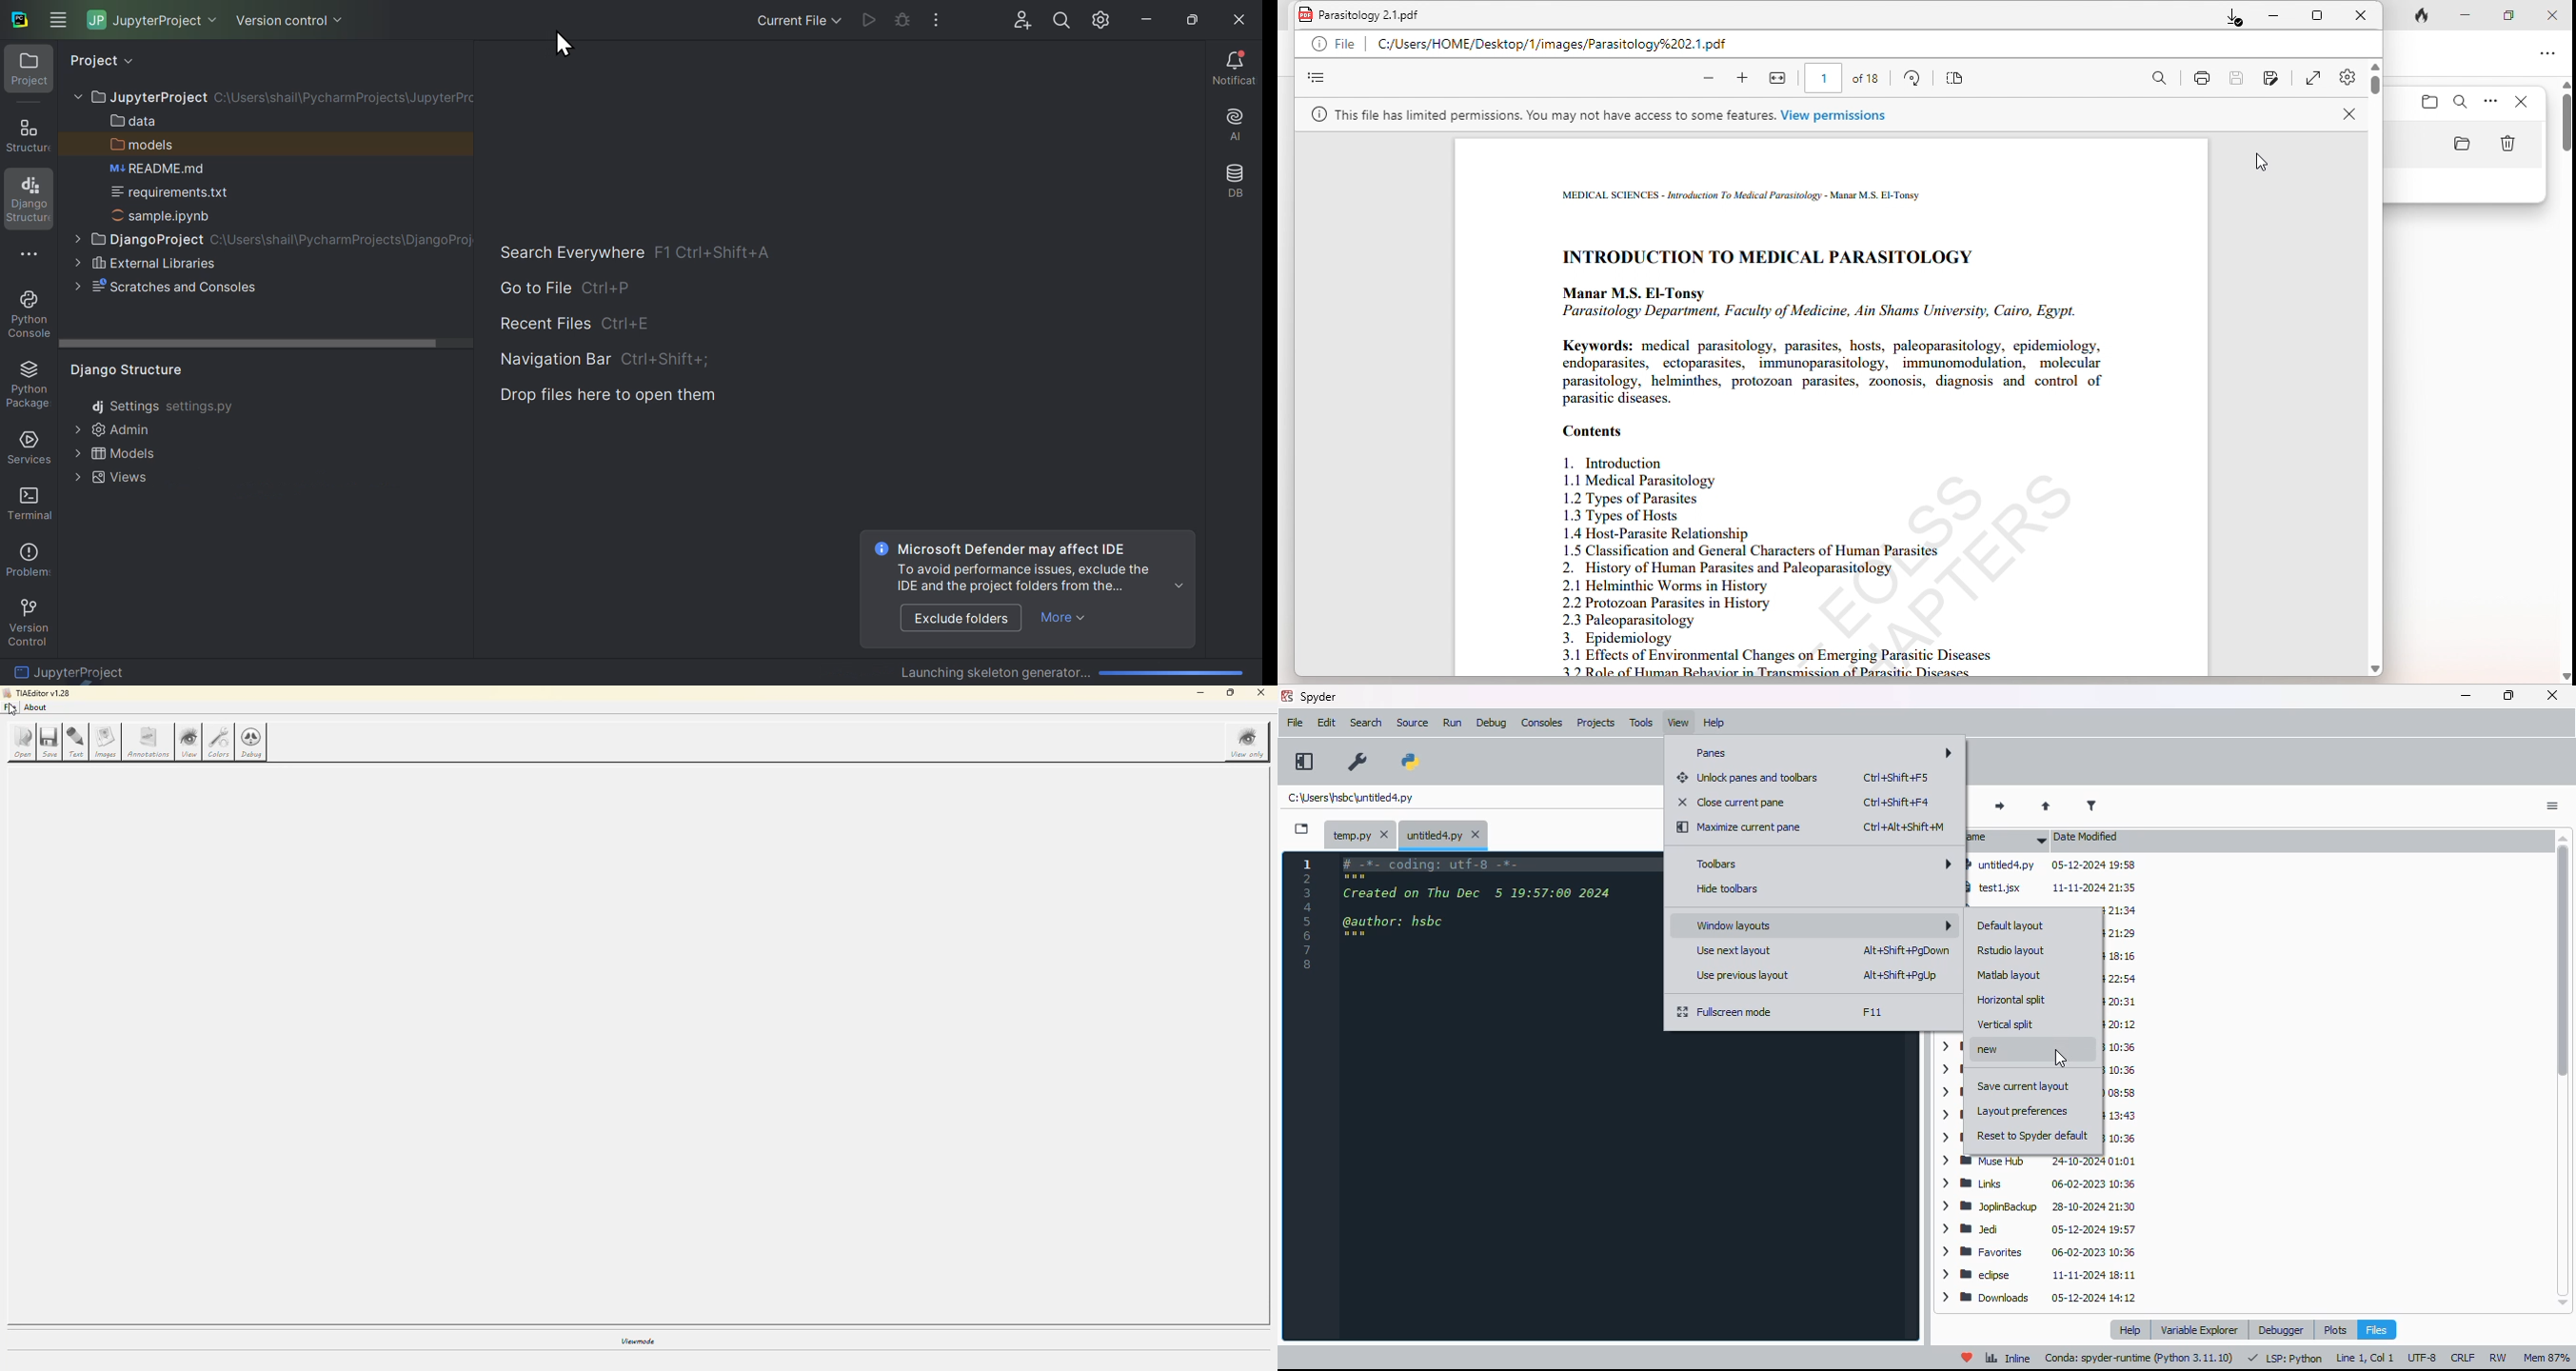 The width and height of the screenshot is (2576, 1372). What do you see at coordinates (2141, 1360) in the screenshot?
I see `conda: spyder-runtime (python 3. 11. 10)` at bounding box center [2141, 1360].